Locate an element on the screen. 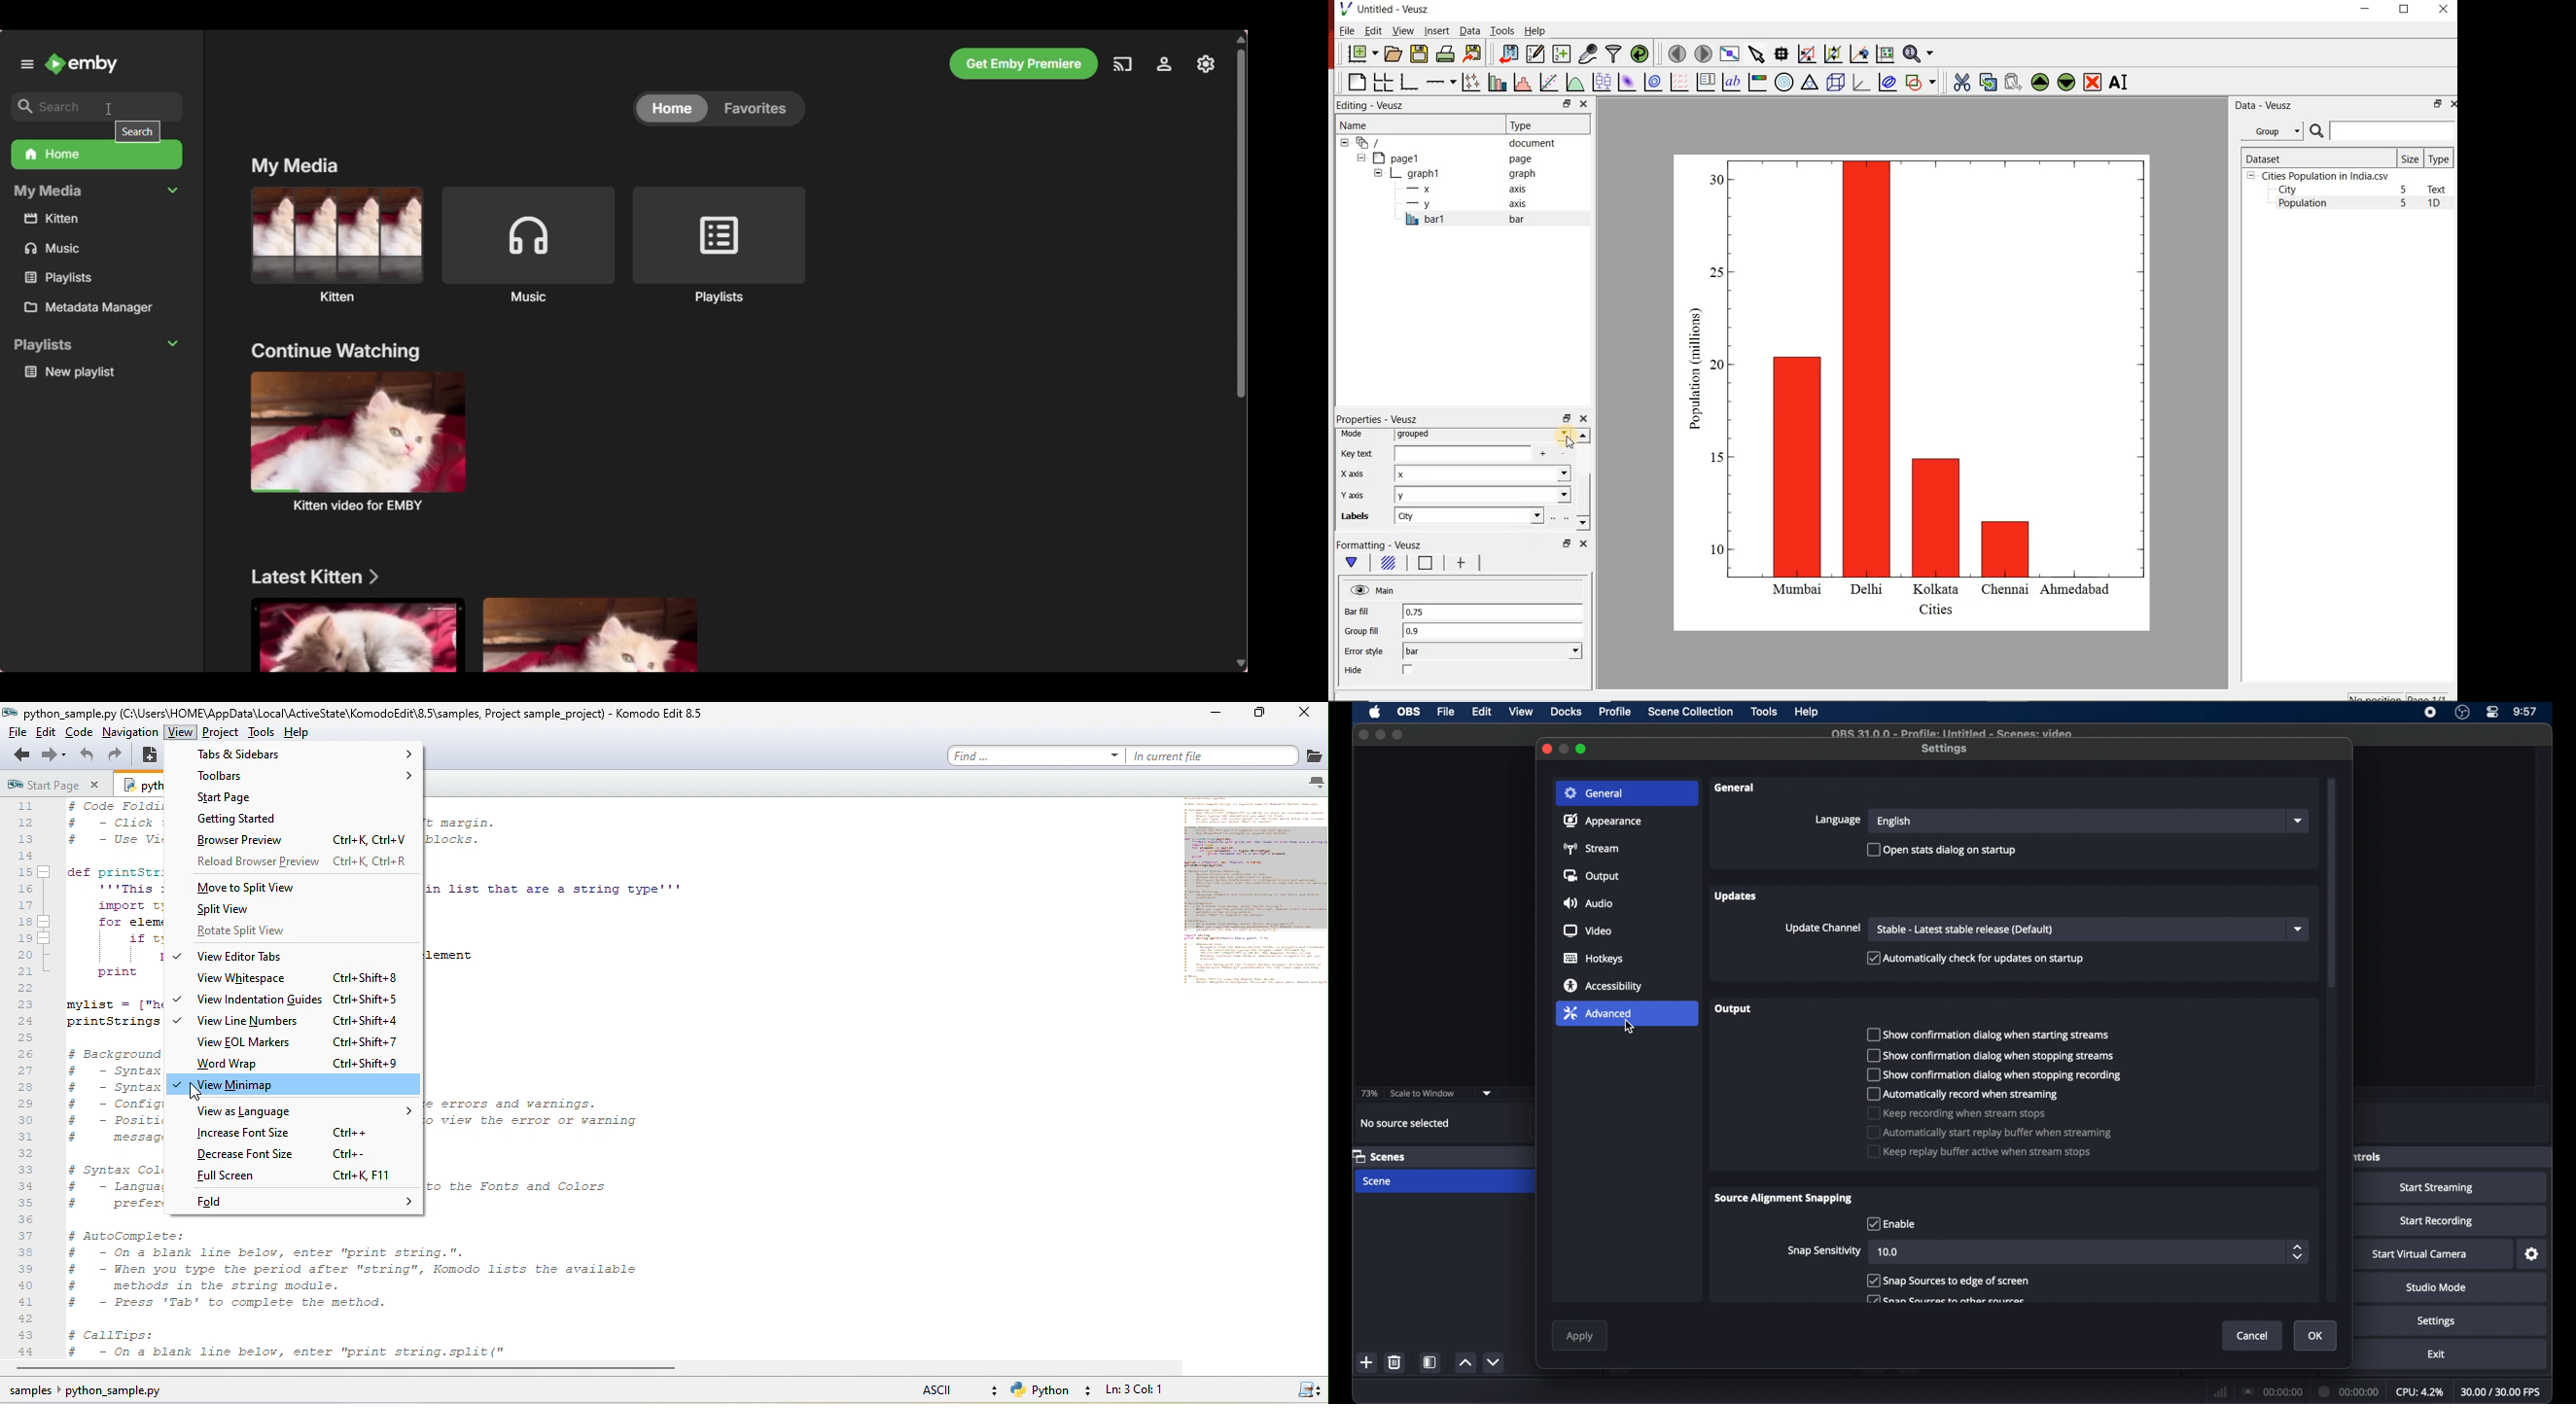 The height and width of the screenshot is (1428, 2576). reload linked datasets is located at coordinates (1639, 54).